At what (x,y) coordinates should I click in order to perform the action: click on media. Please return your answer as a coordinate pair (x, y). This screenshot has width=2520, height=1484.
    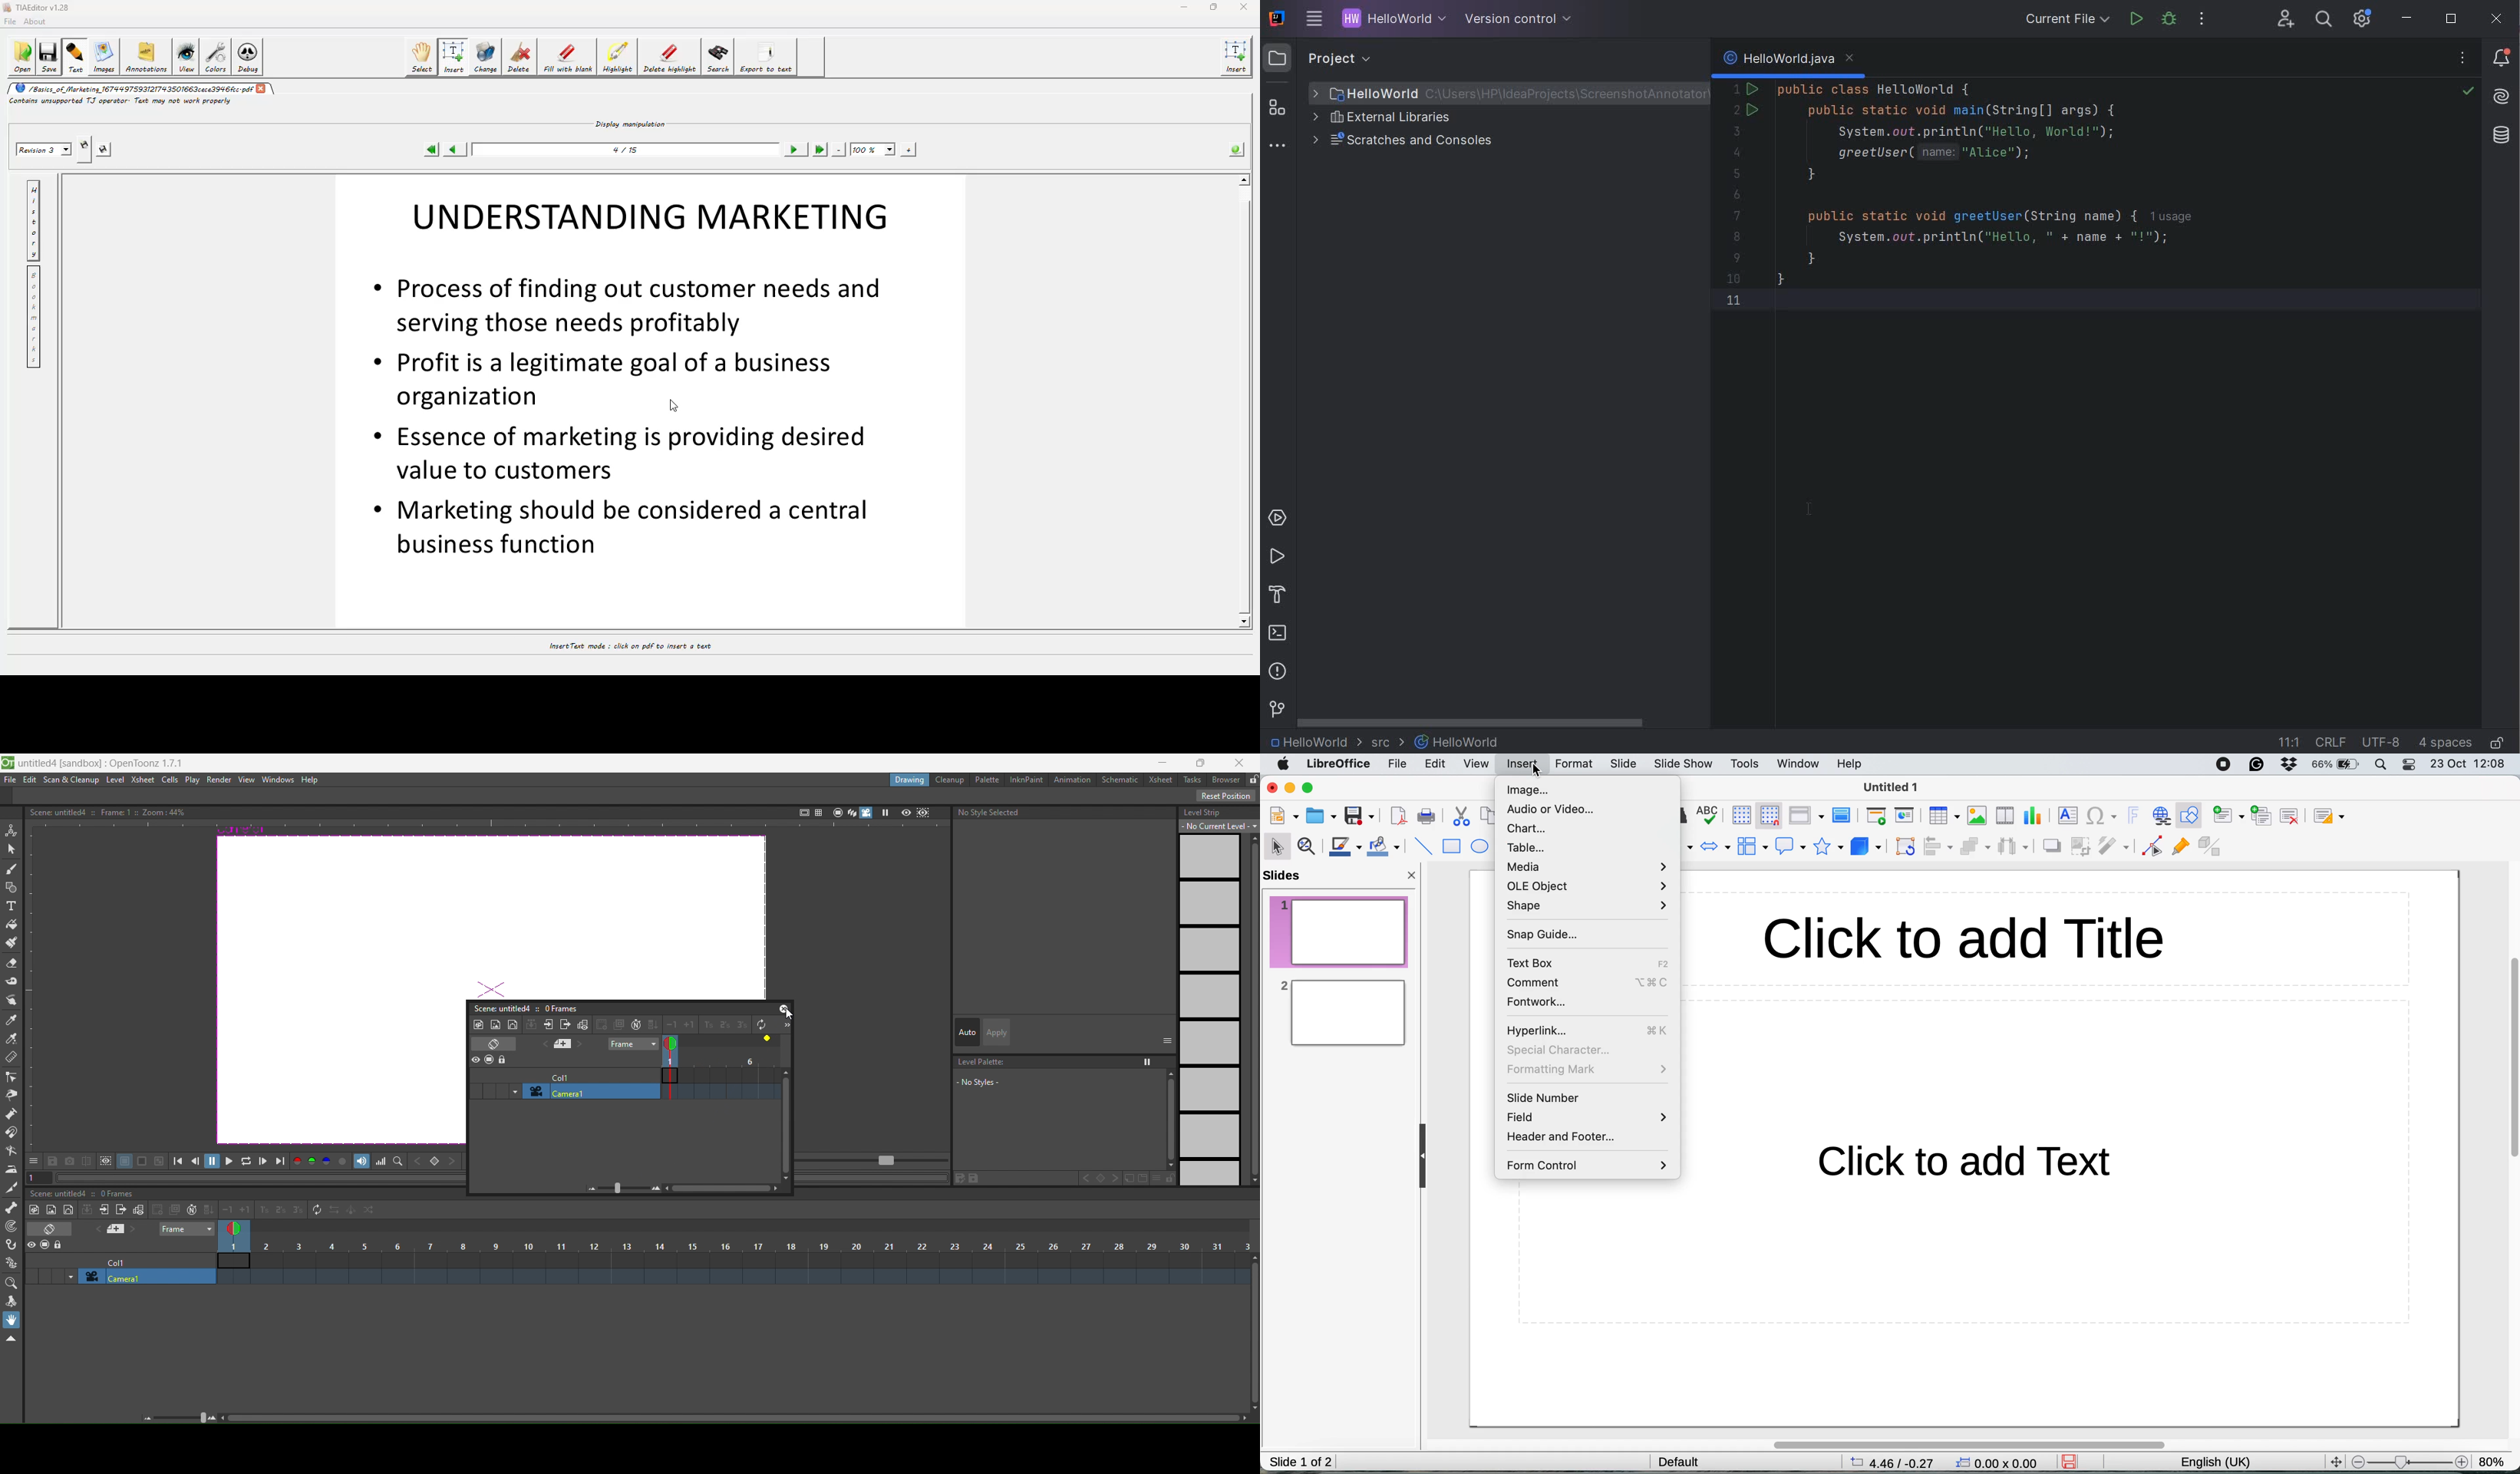
    Looking at the image, I should click on (1589, 867).